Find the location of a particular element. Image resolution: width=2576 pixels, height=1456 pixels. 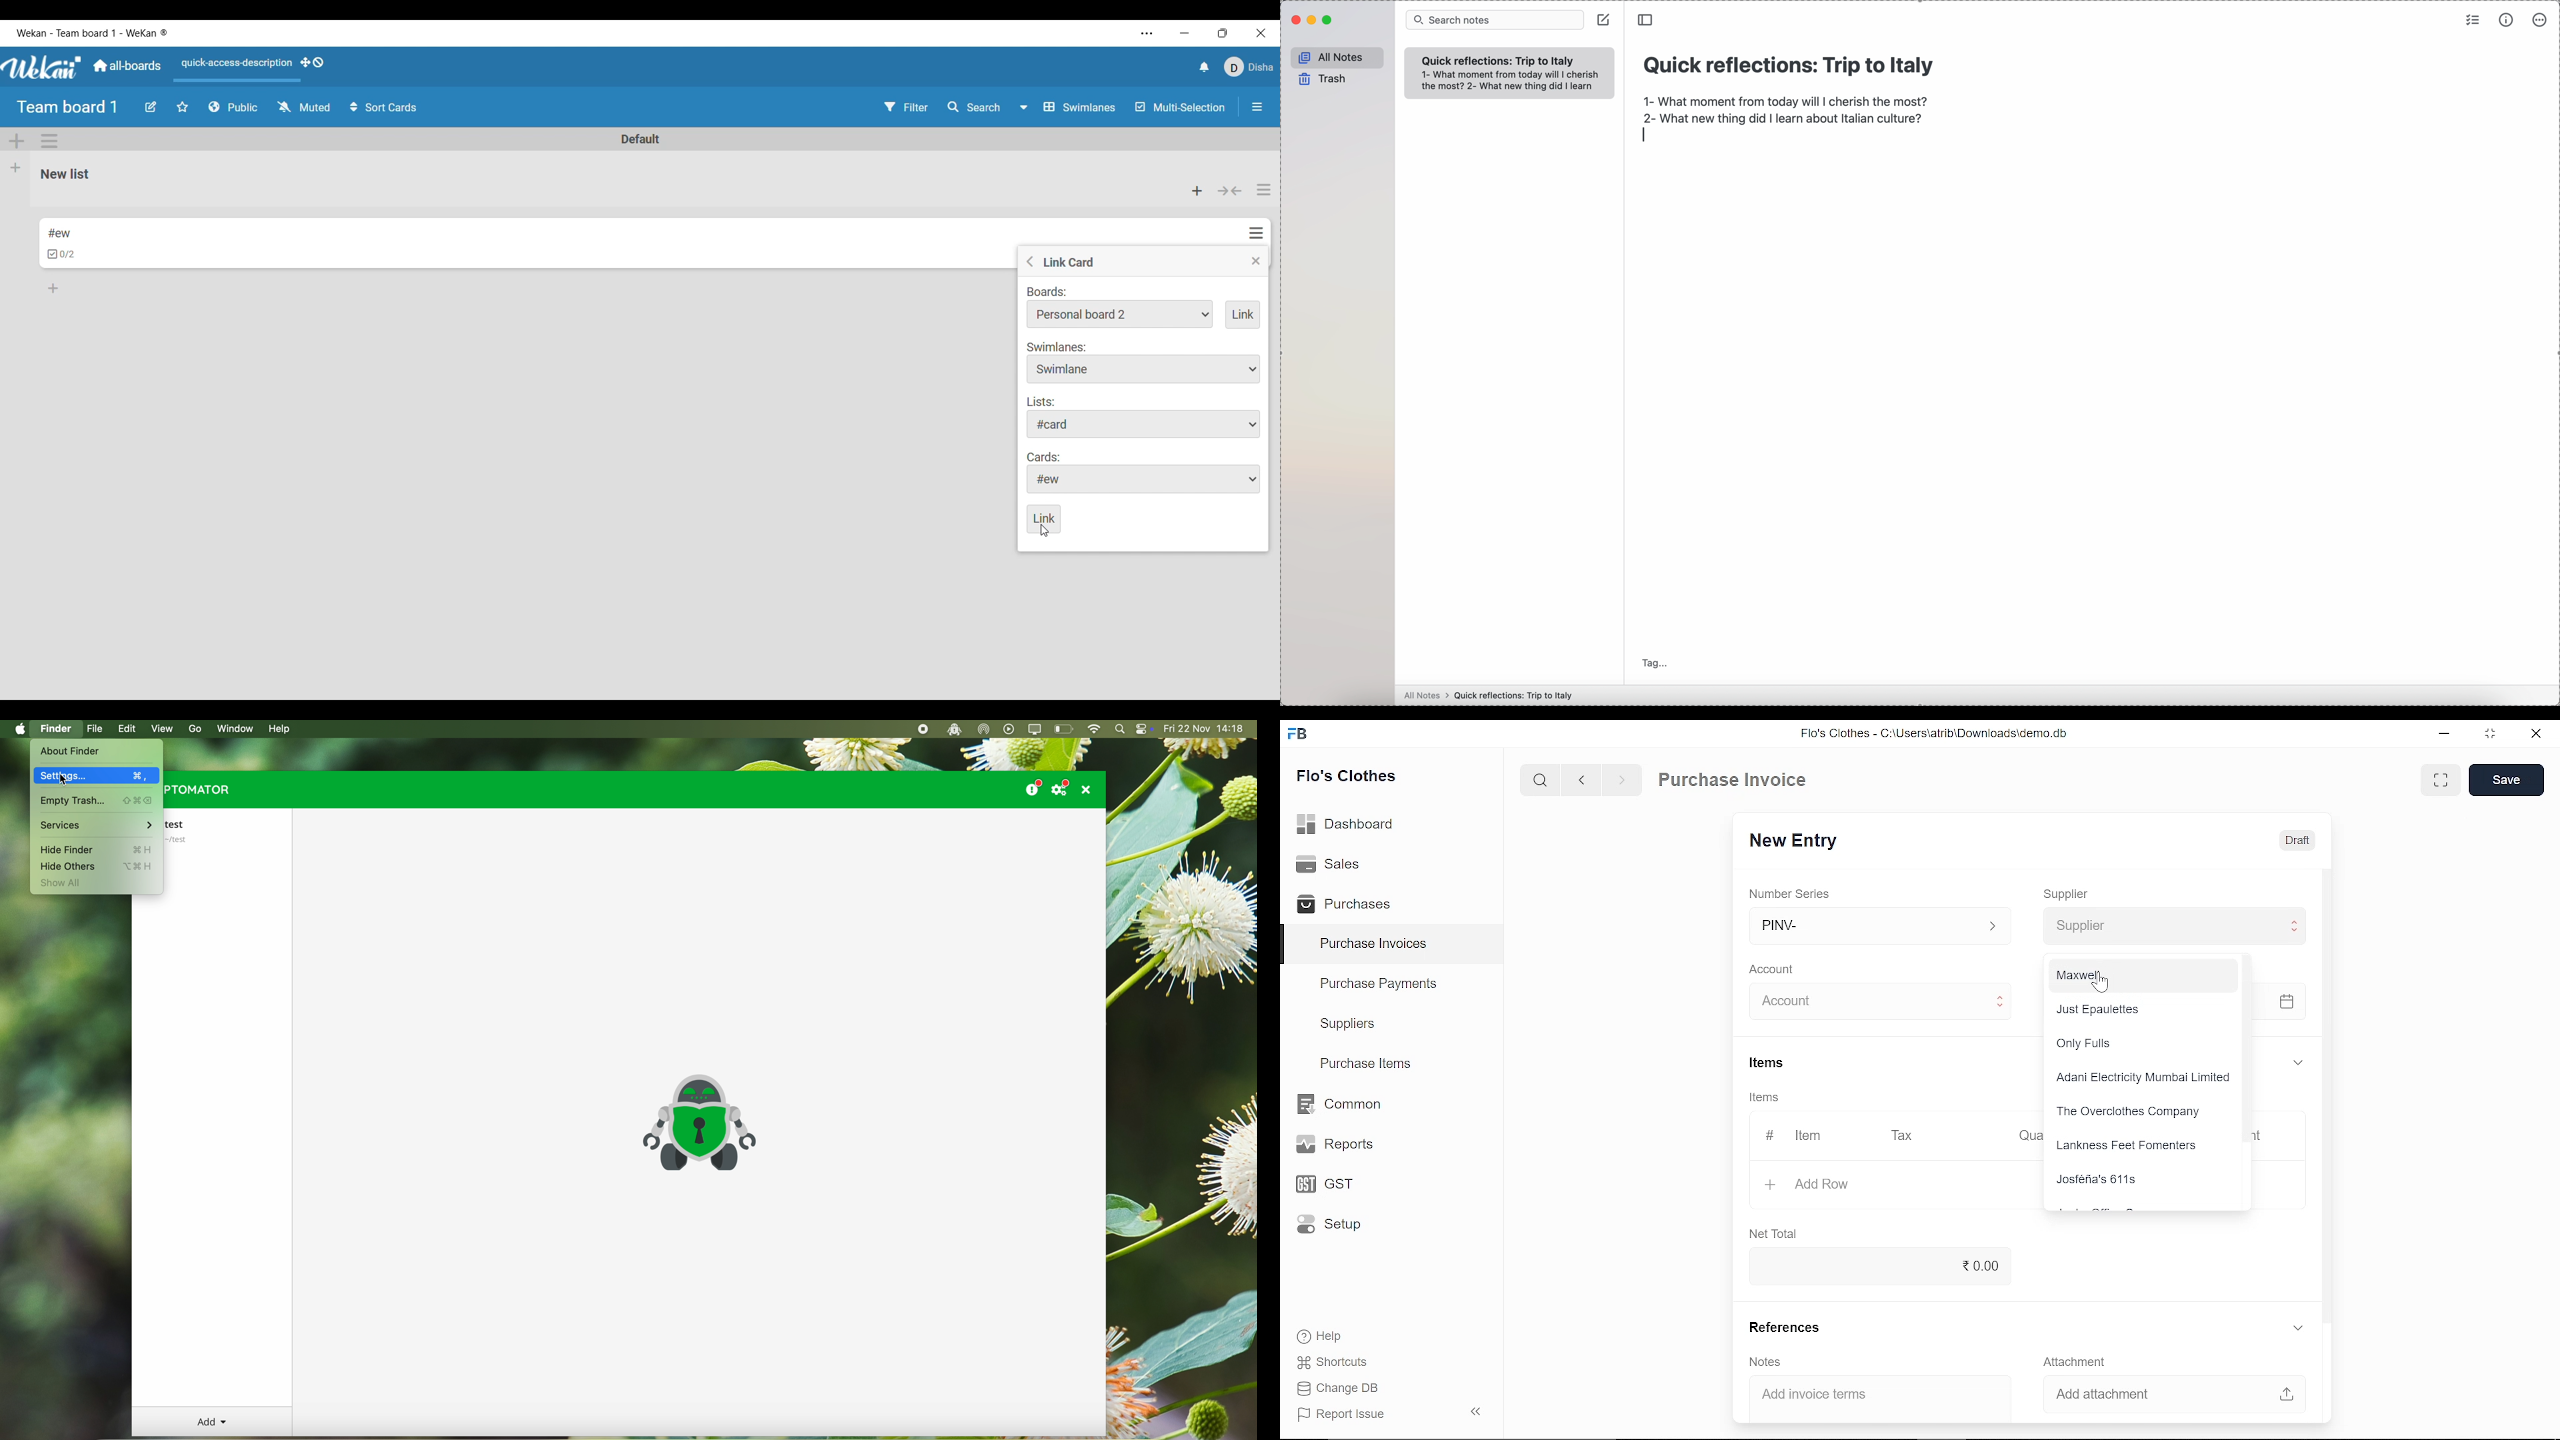

restore down is located at coordinates (2494, 735).